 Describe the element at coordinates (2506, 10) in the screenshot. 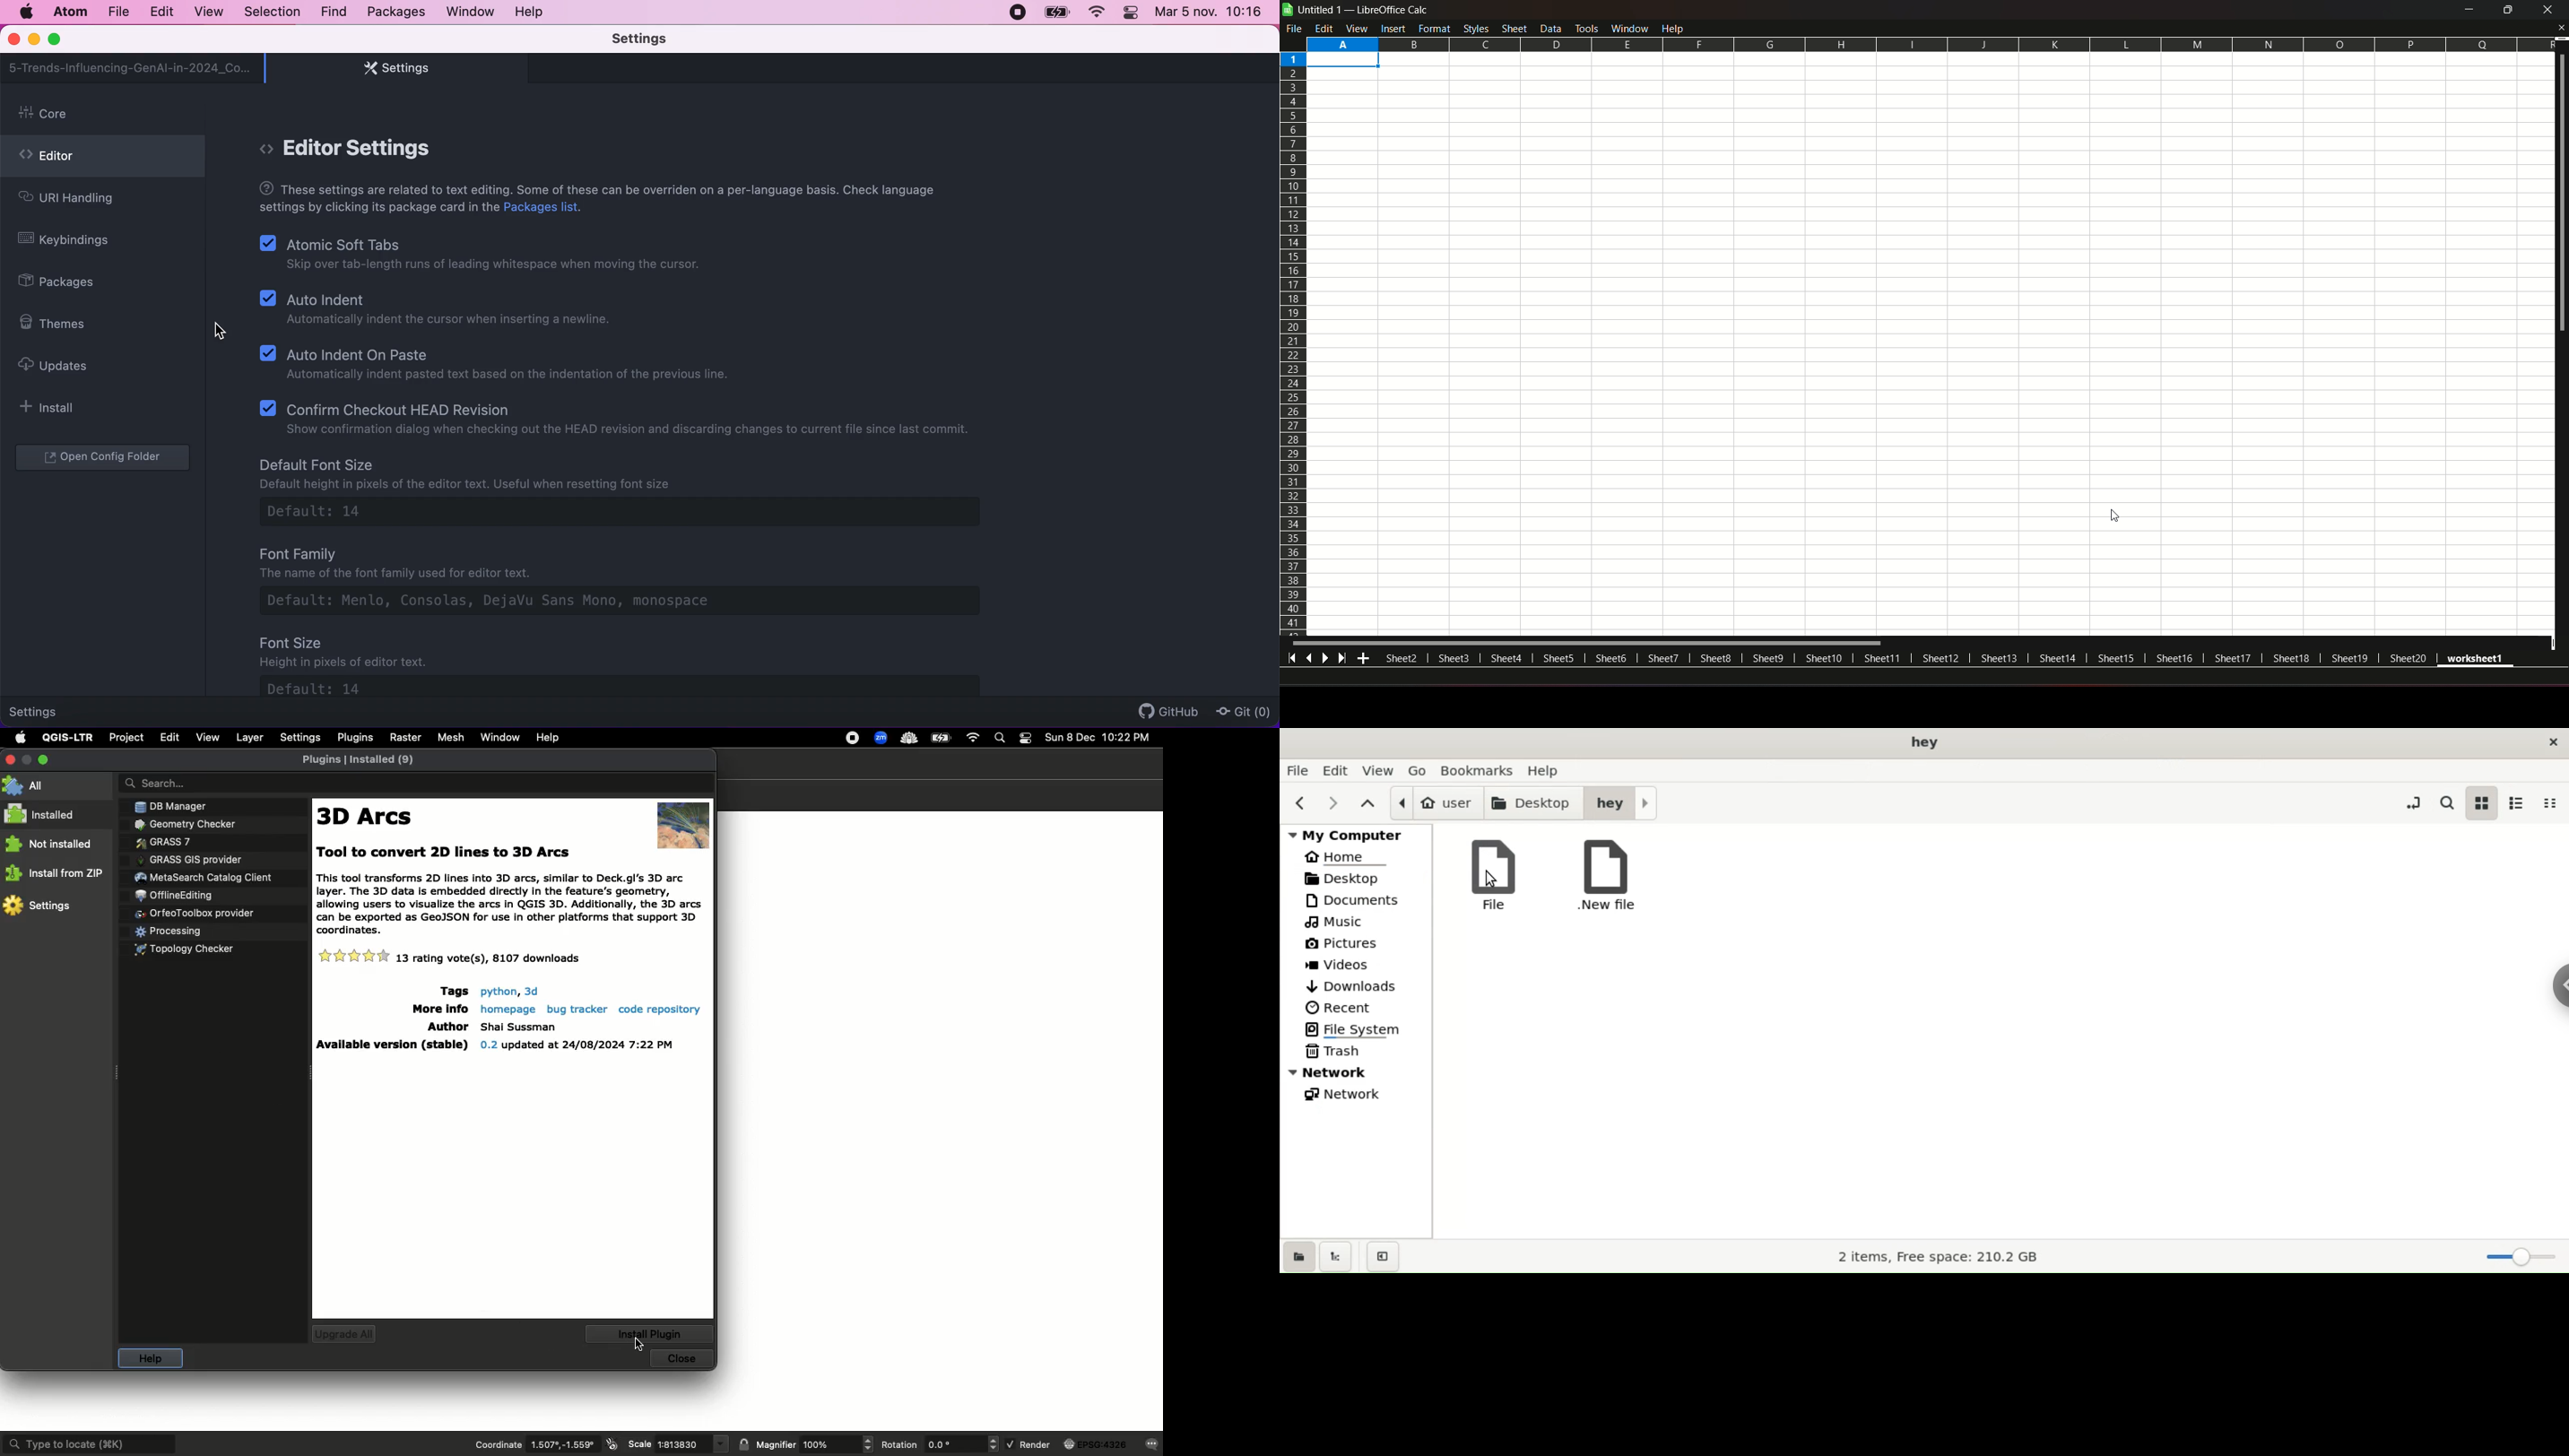

I see `minimize/maximize` at that location.